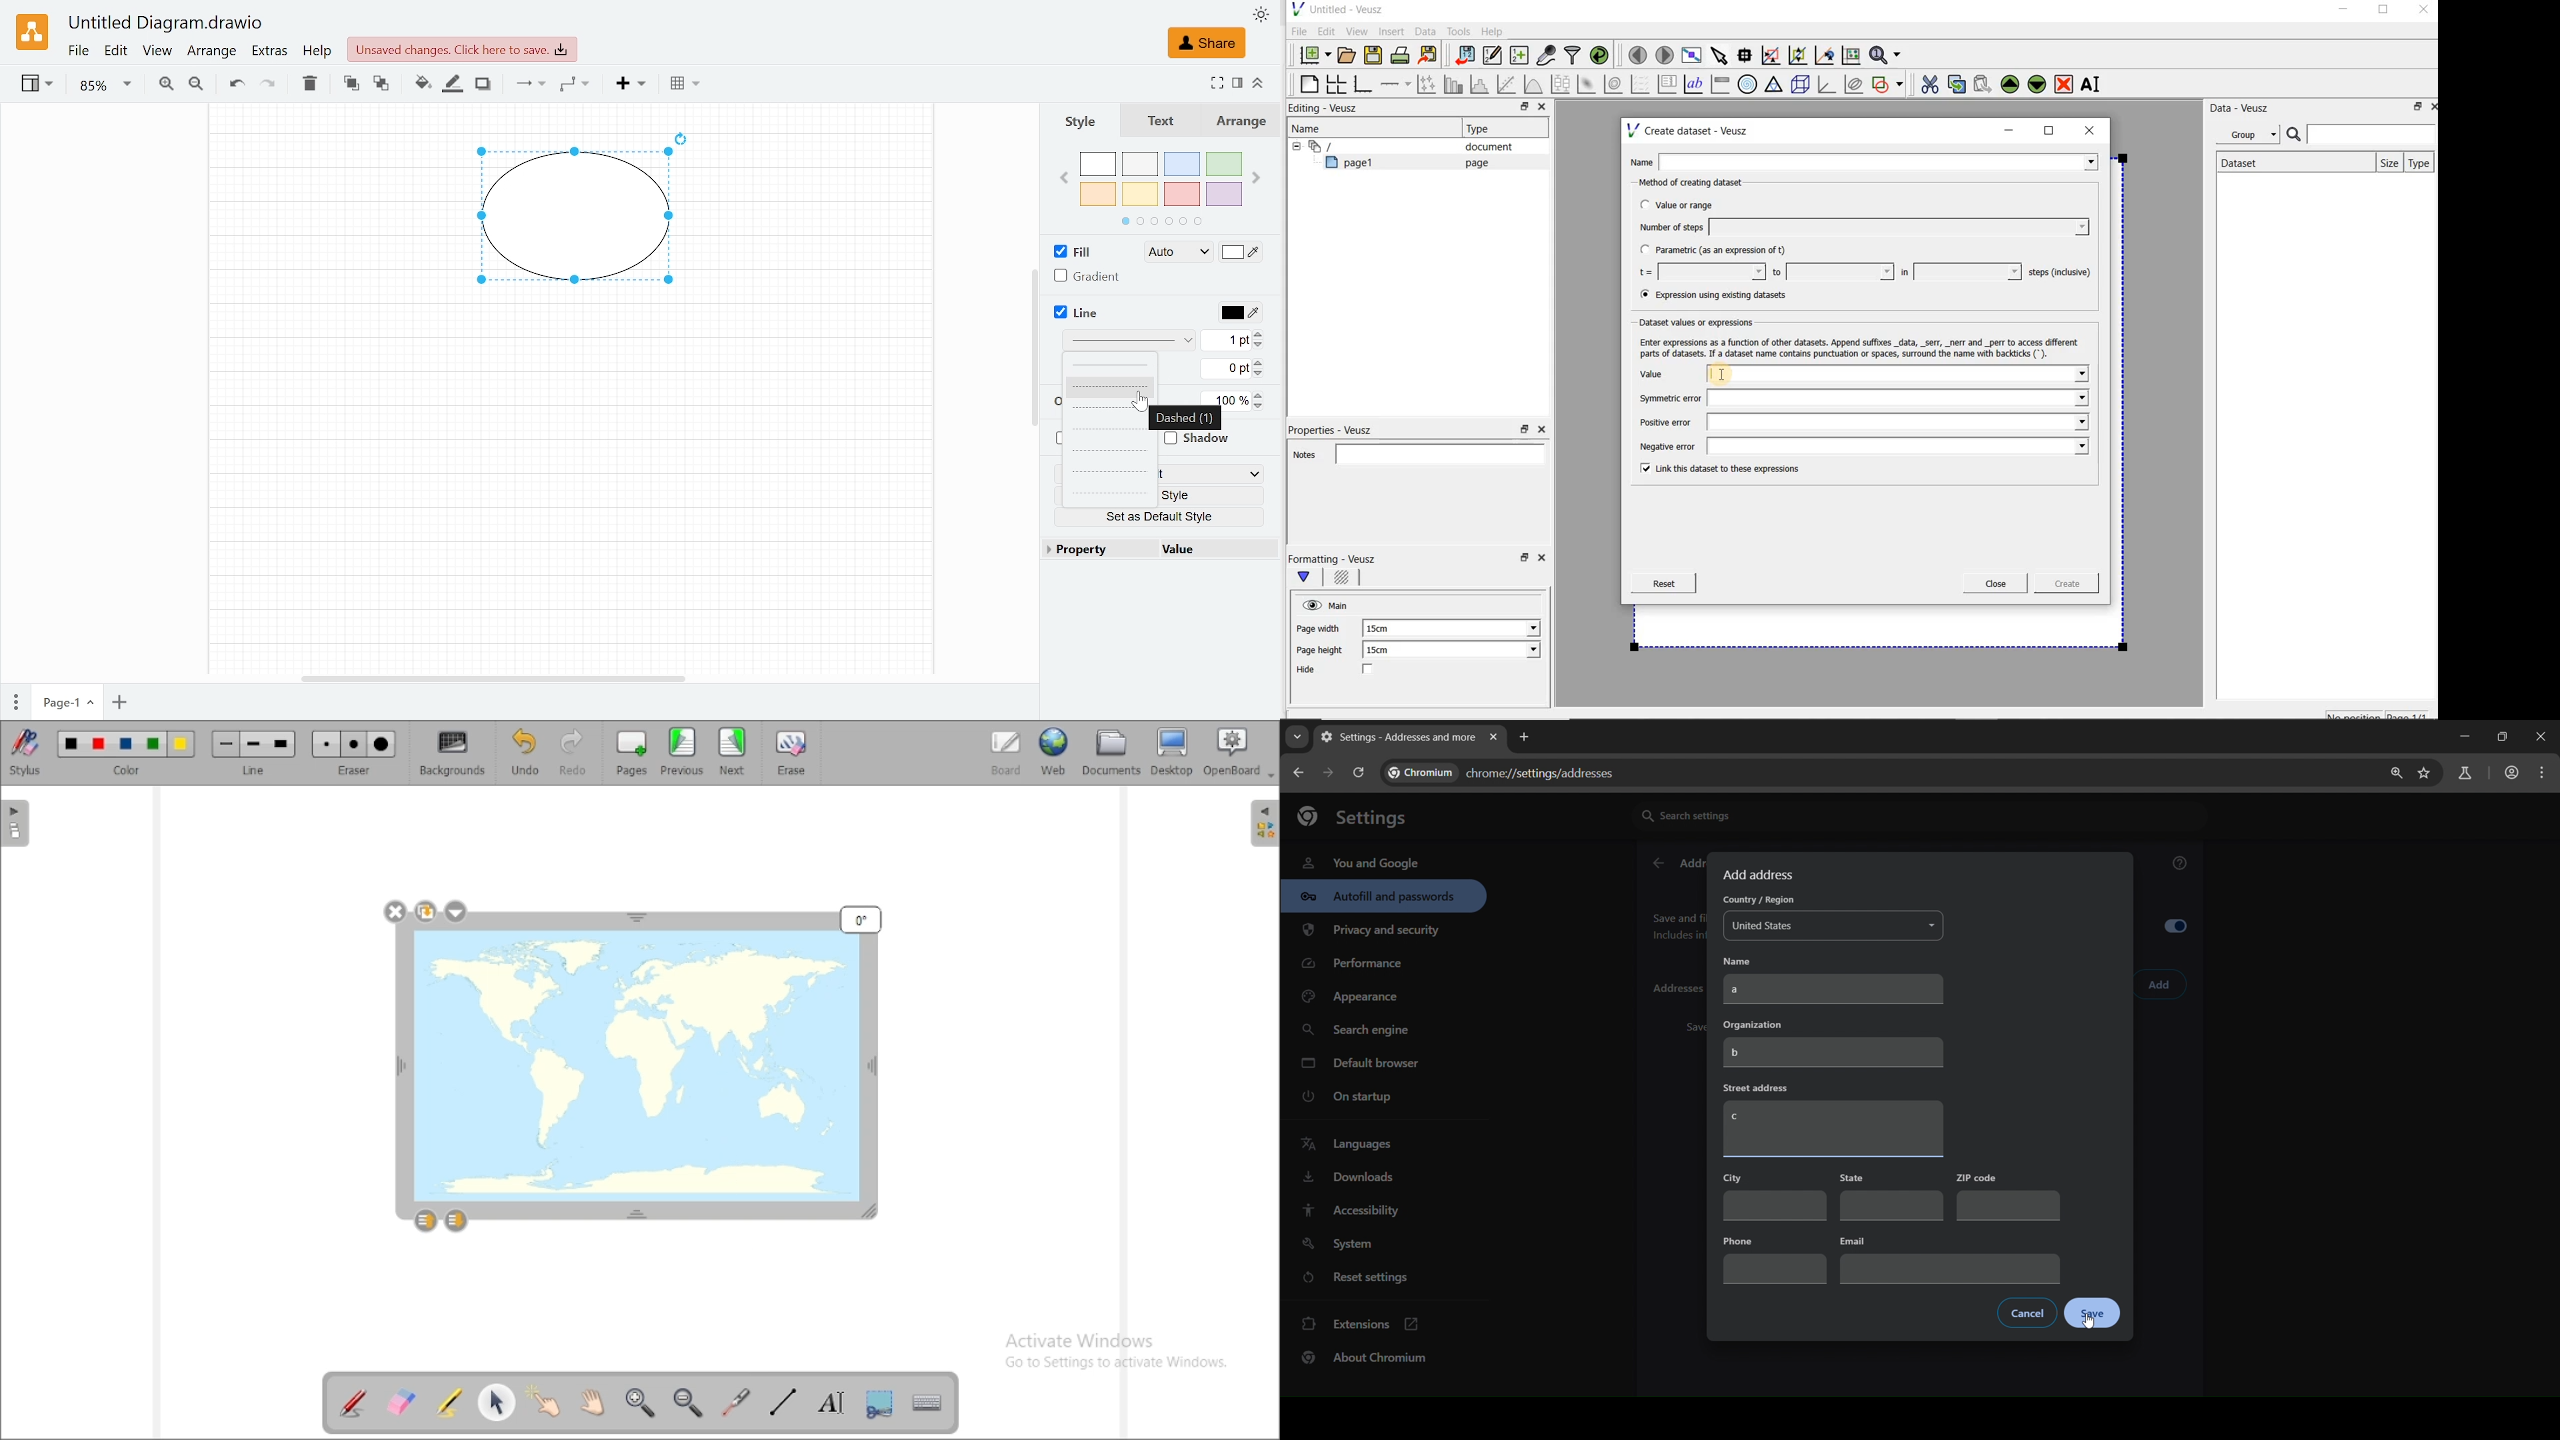 The height and width of the screenshot is (1456, 2576). Describe the element at coordinates (1532, 84) in the screenshot. I see `plot a function` at that location.